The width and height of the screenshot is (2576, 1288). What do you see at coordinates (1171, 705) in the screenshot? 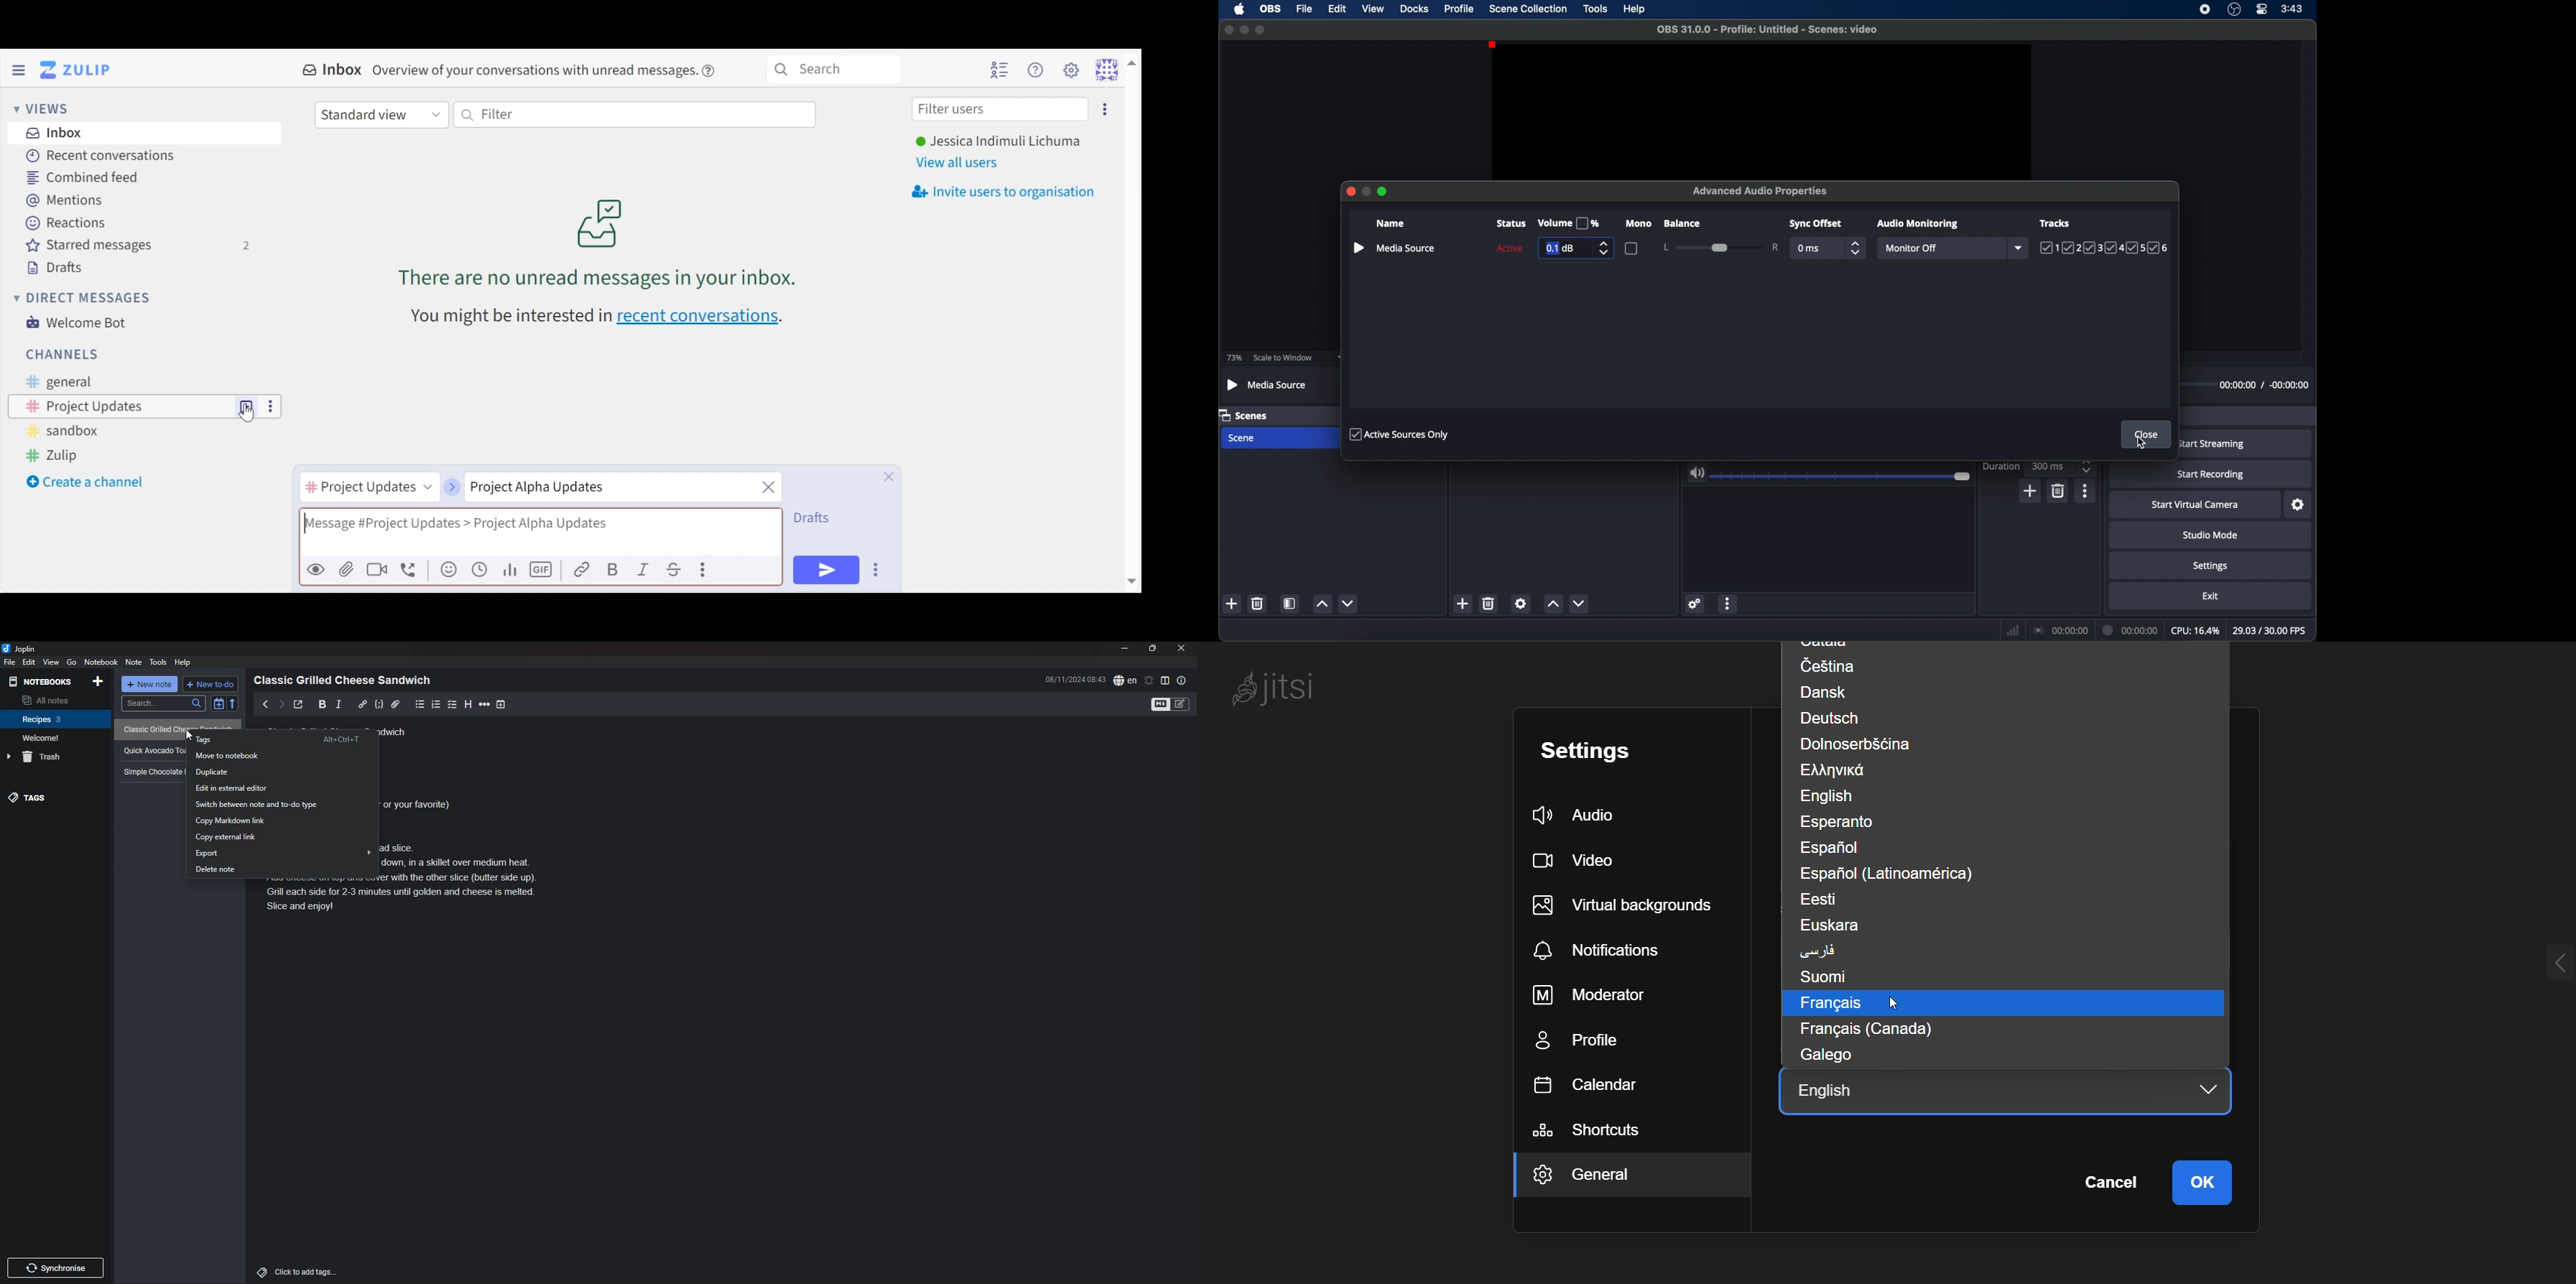
I see `toggle editor` at bounding box center [1171, 705].